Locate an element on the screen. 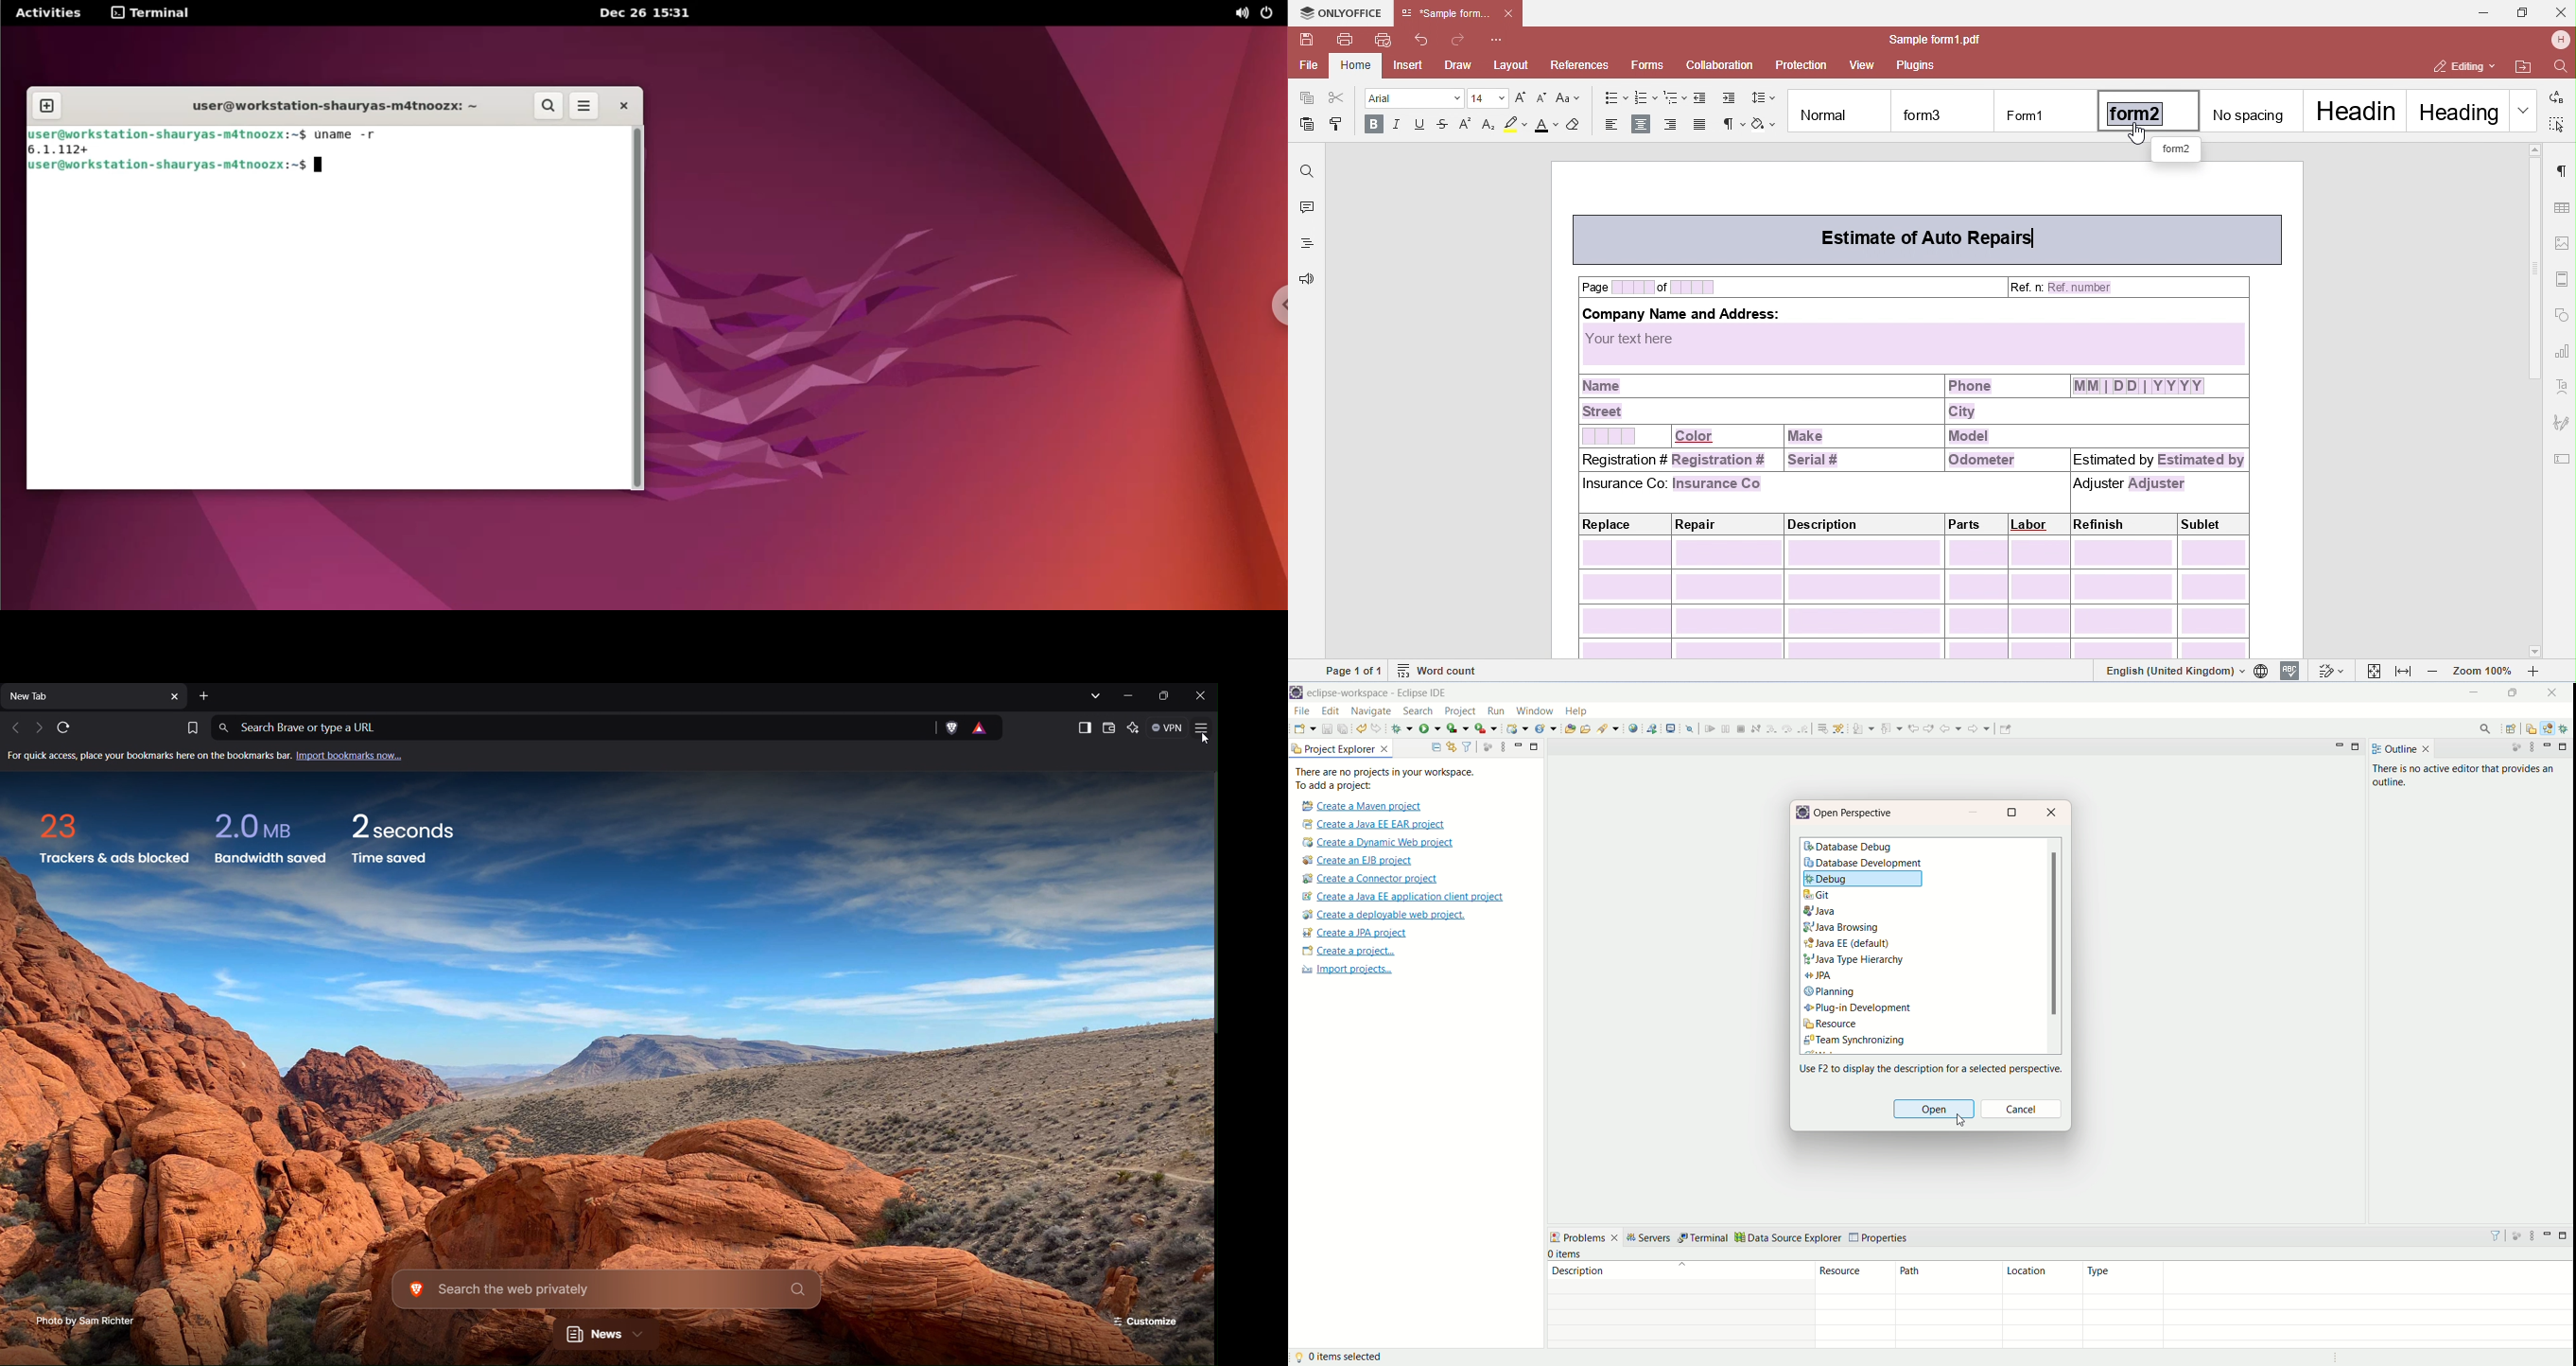  maximize is located at coordinates (2355, 749).